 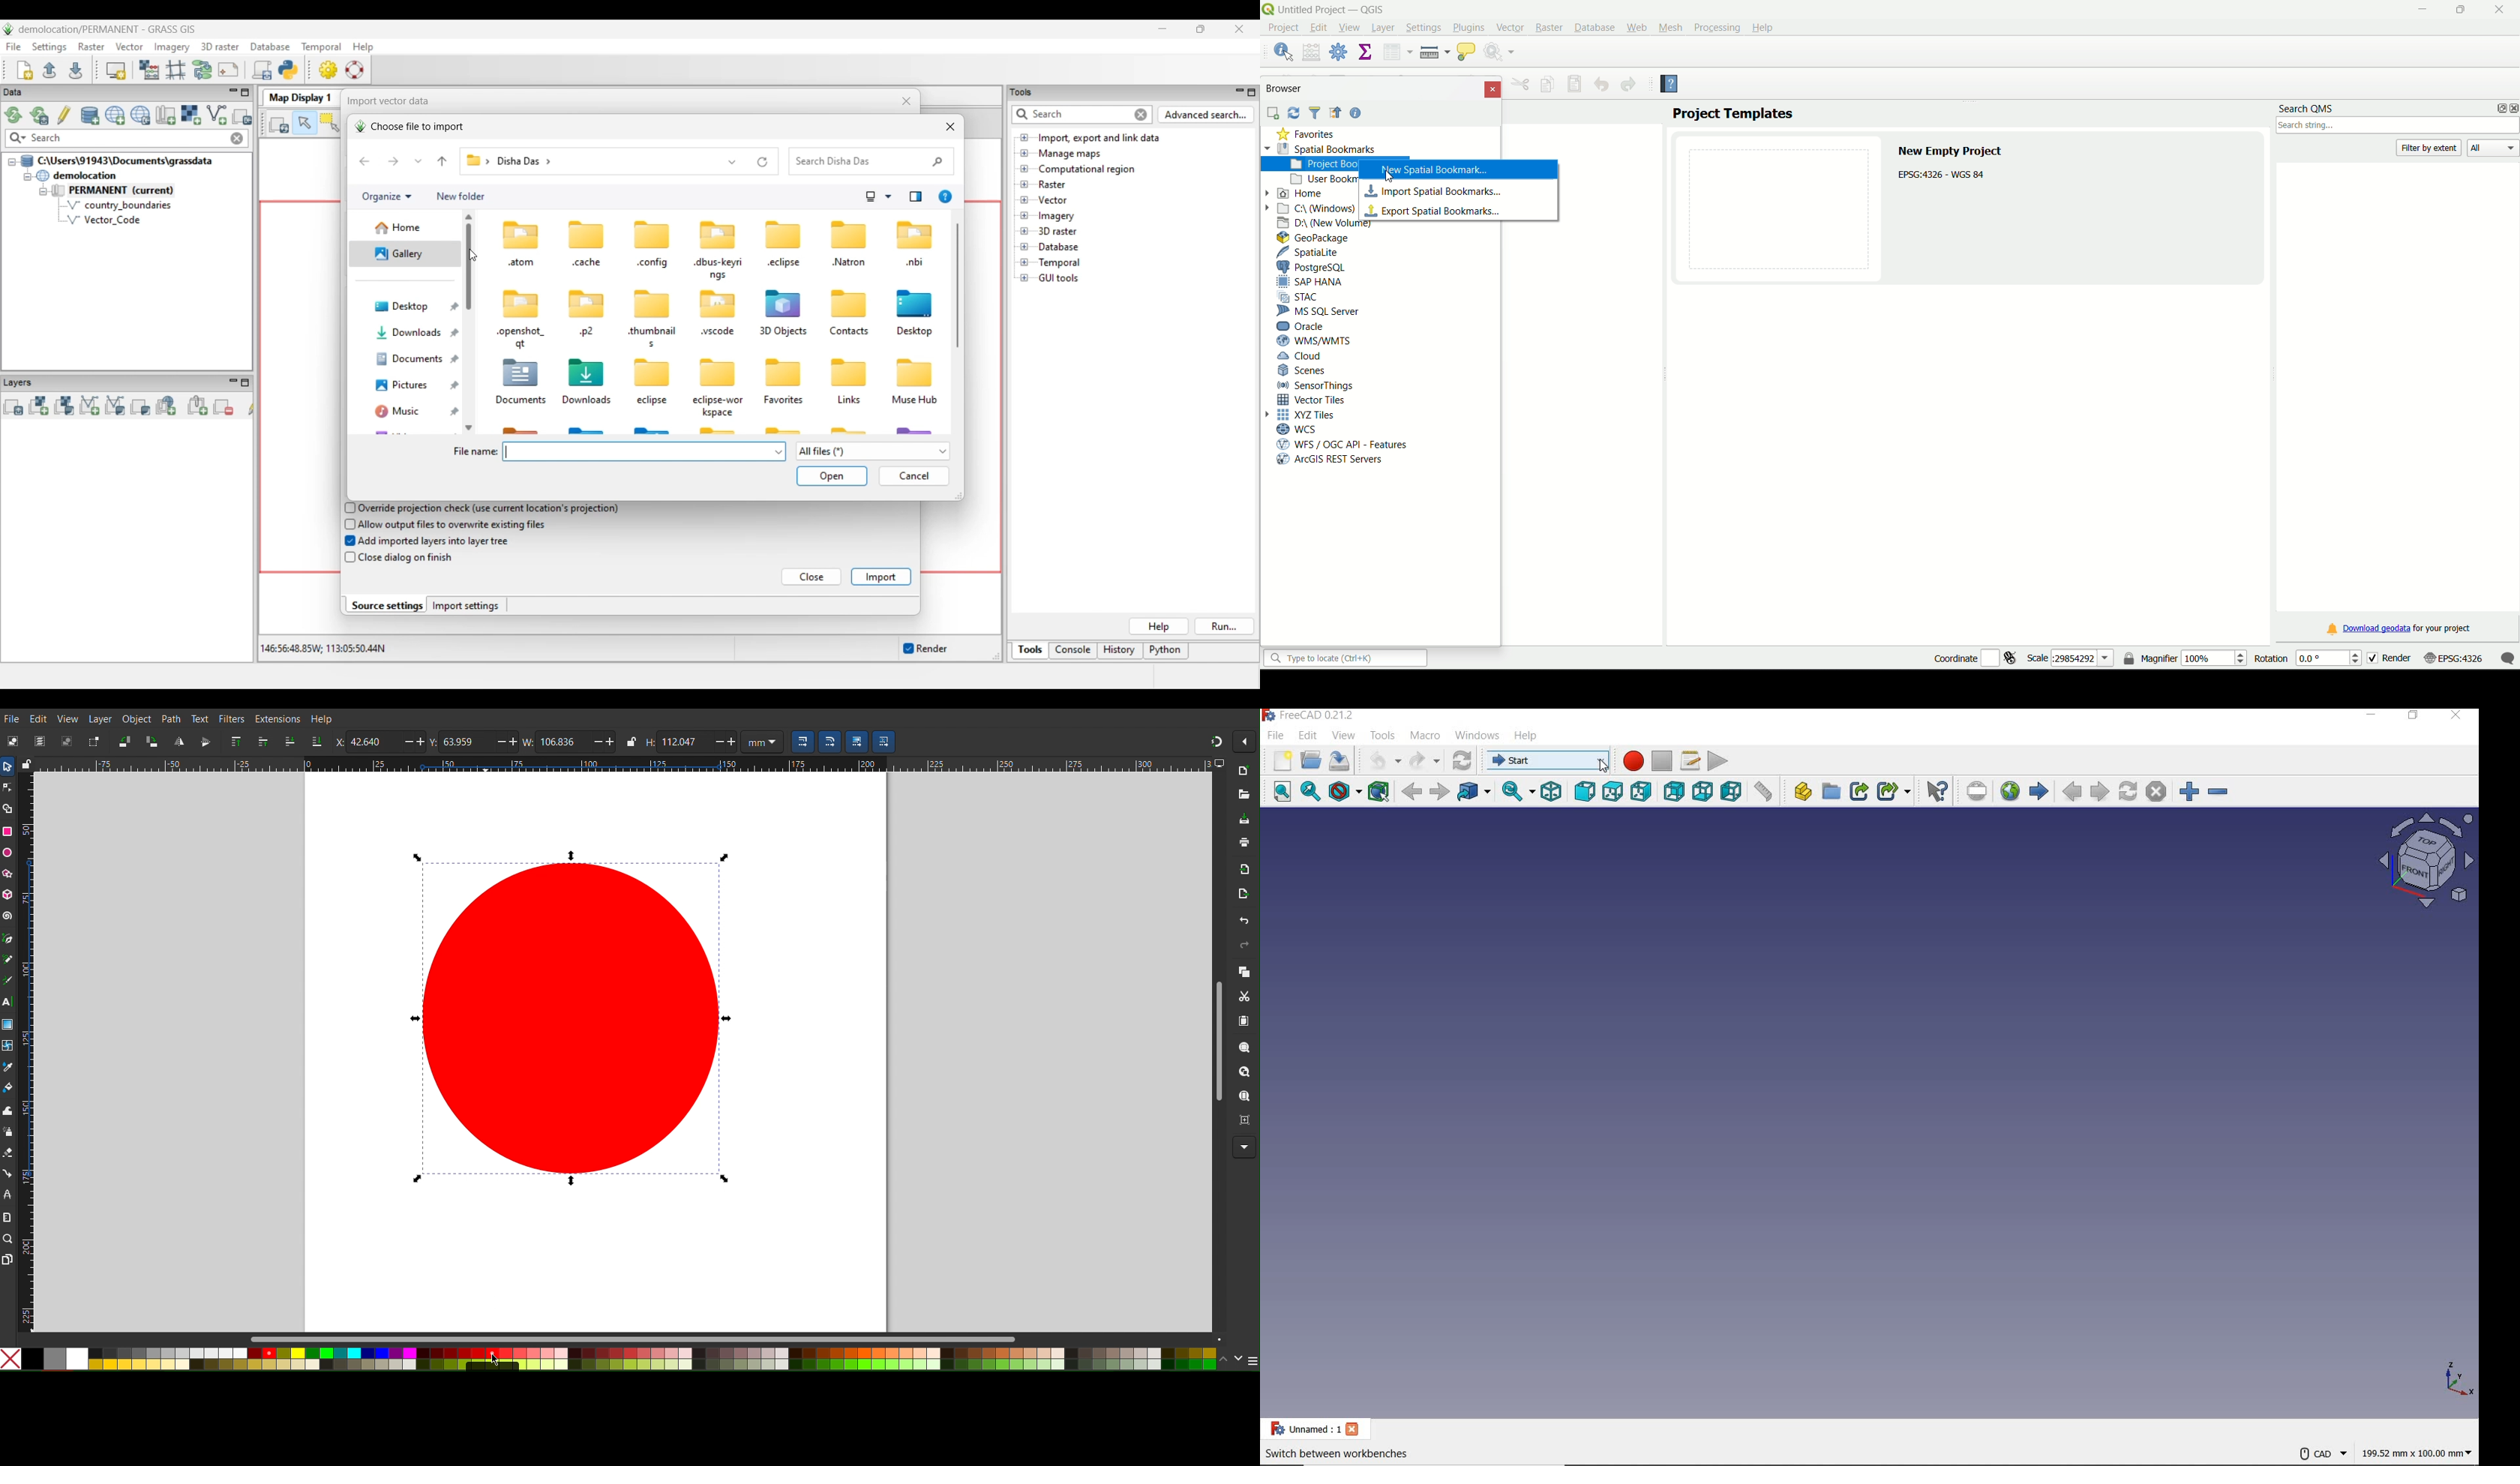 I want to click on increase/decrease, so click(x=604, y=741).